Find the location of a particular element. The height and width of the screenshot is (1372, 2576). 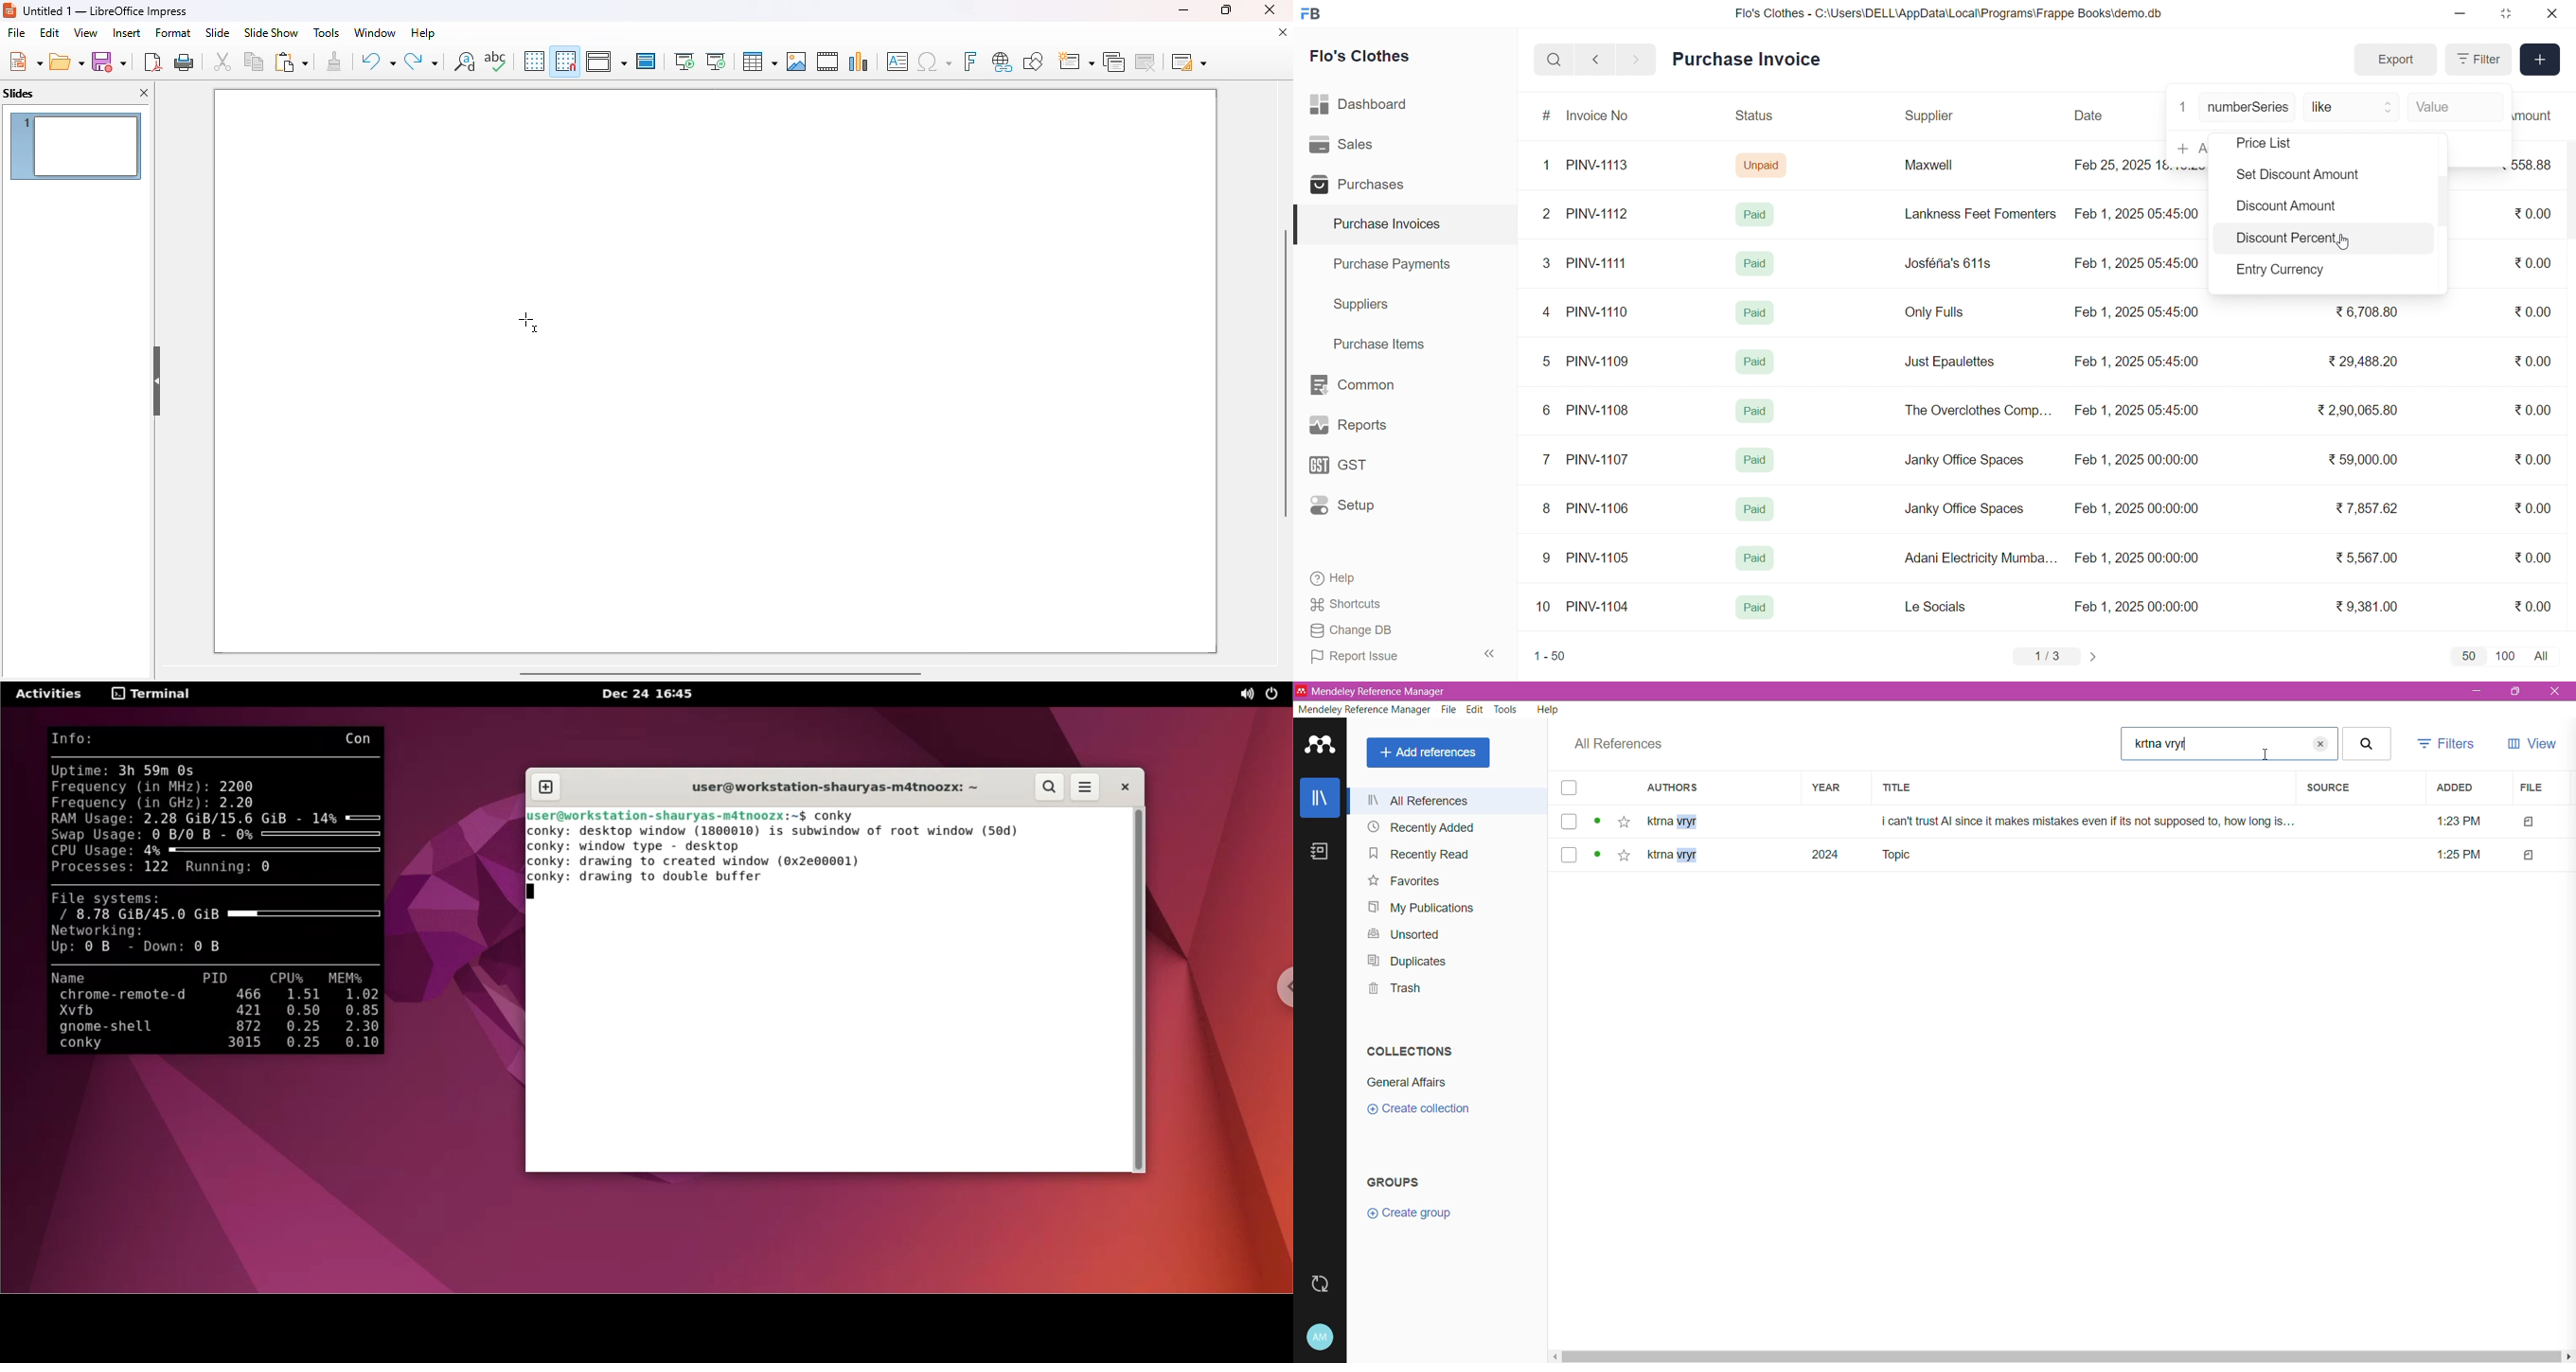

Feb 1, 2025 00:00:00 is located at coordinates (2137, 558).